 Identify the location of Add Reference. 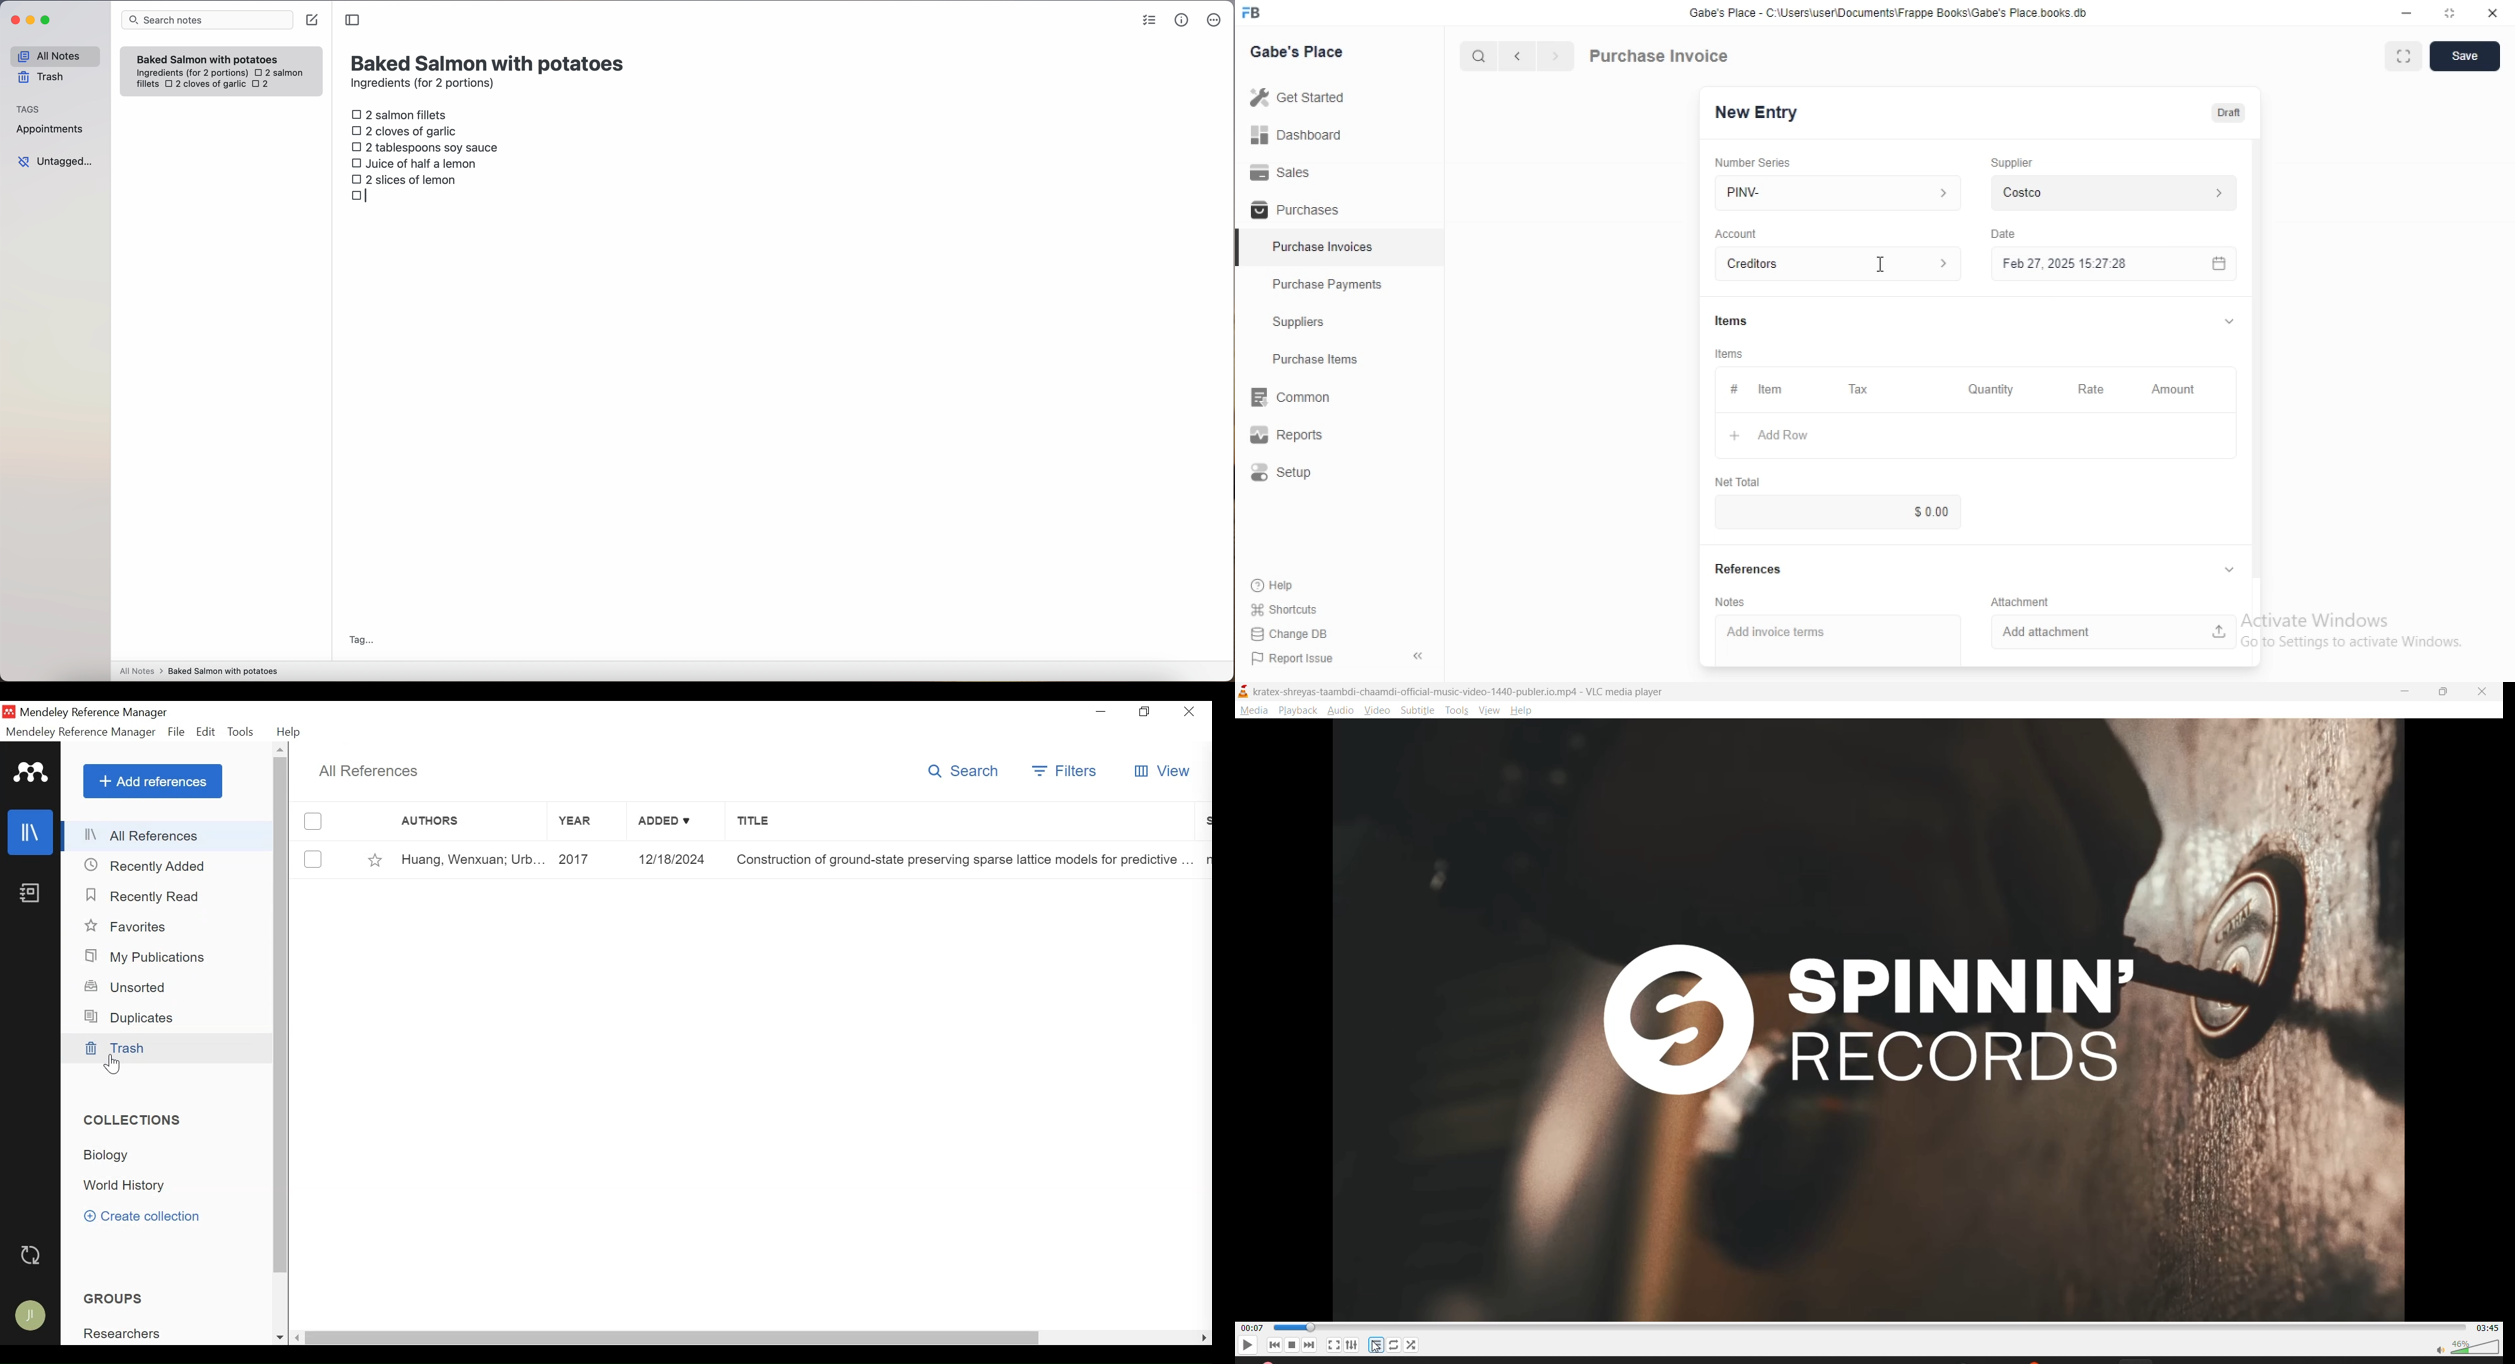
(152, 782).